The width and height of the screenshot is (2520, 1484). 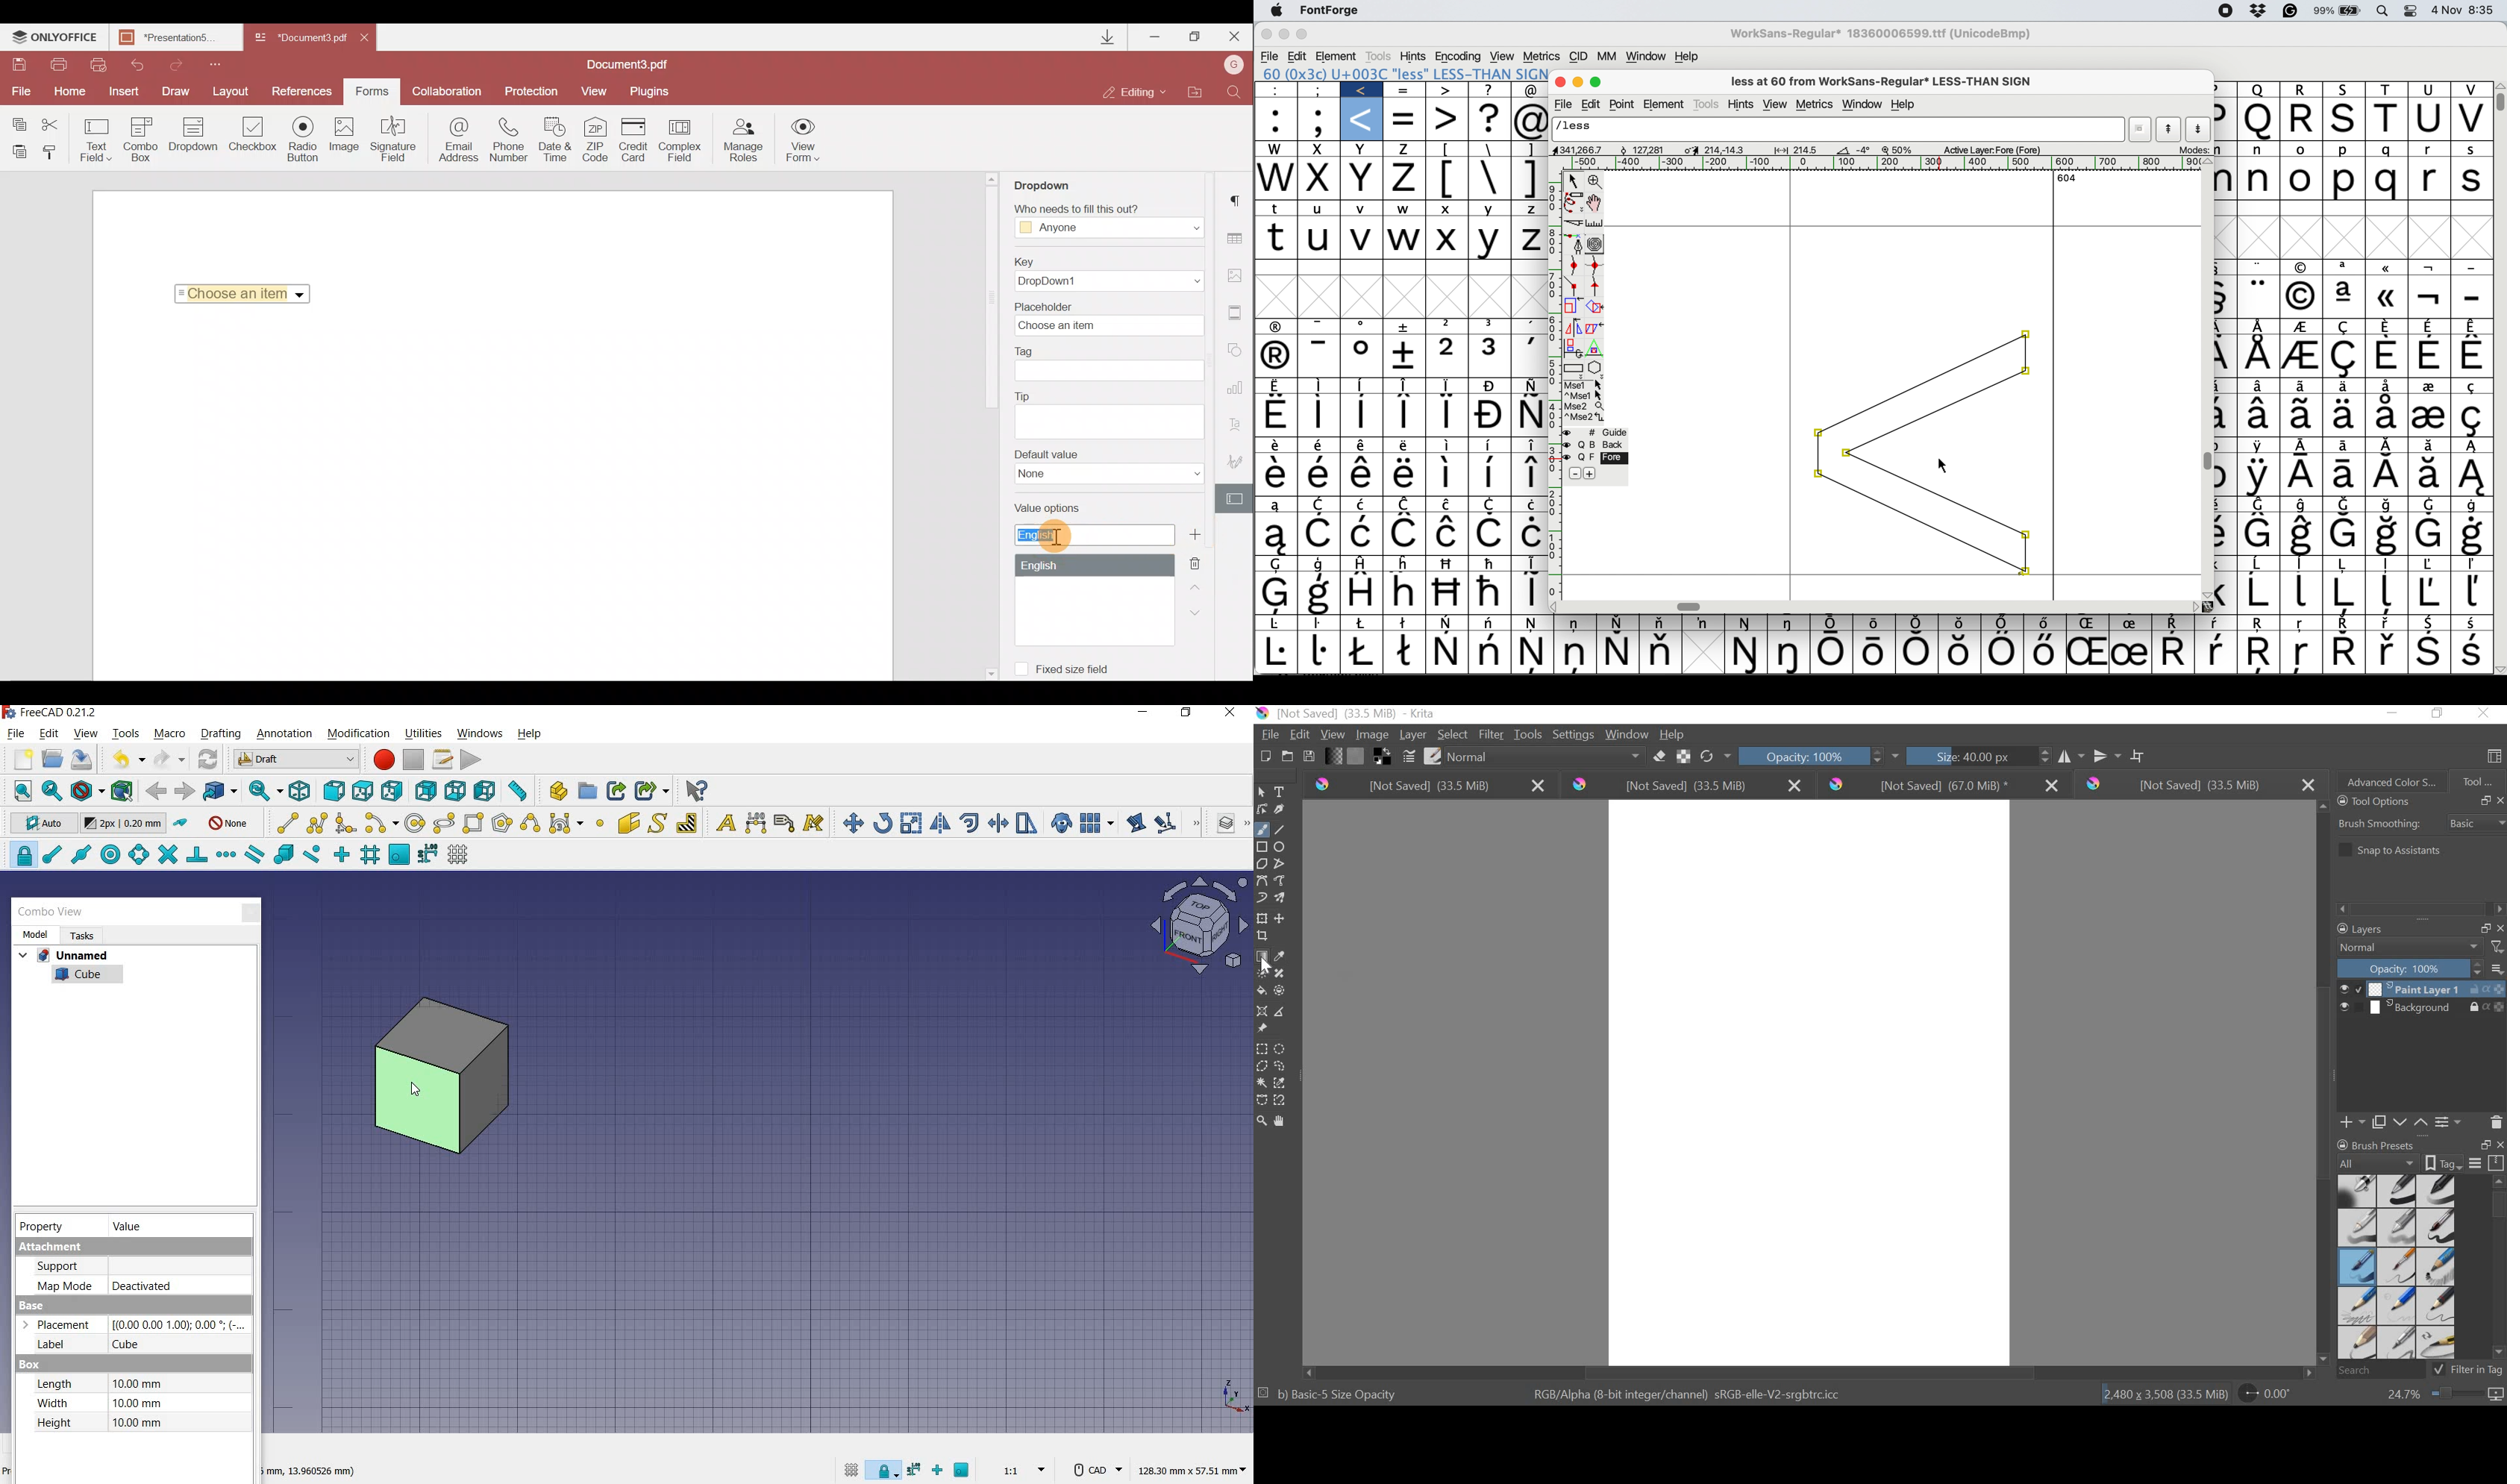 What do you see at coordinates (941, 823) in the screenshot?
I see `mirror` at bounding box center [941, 823].